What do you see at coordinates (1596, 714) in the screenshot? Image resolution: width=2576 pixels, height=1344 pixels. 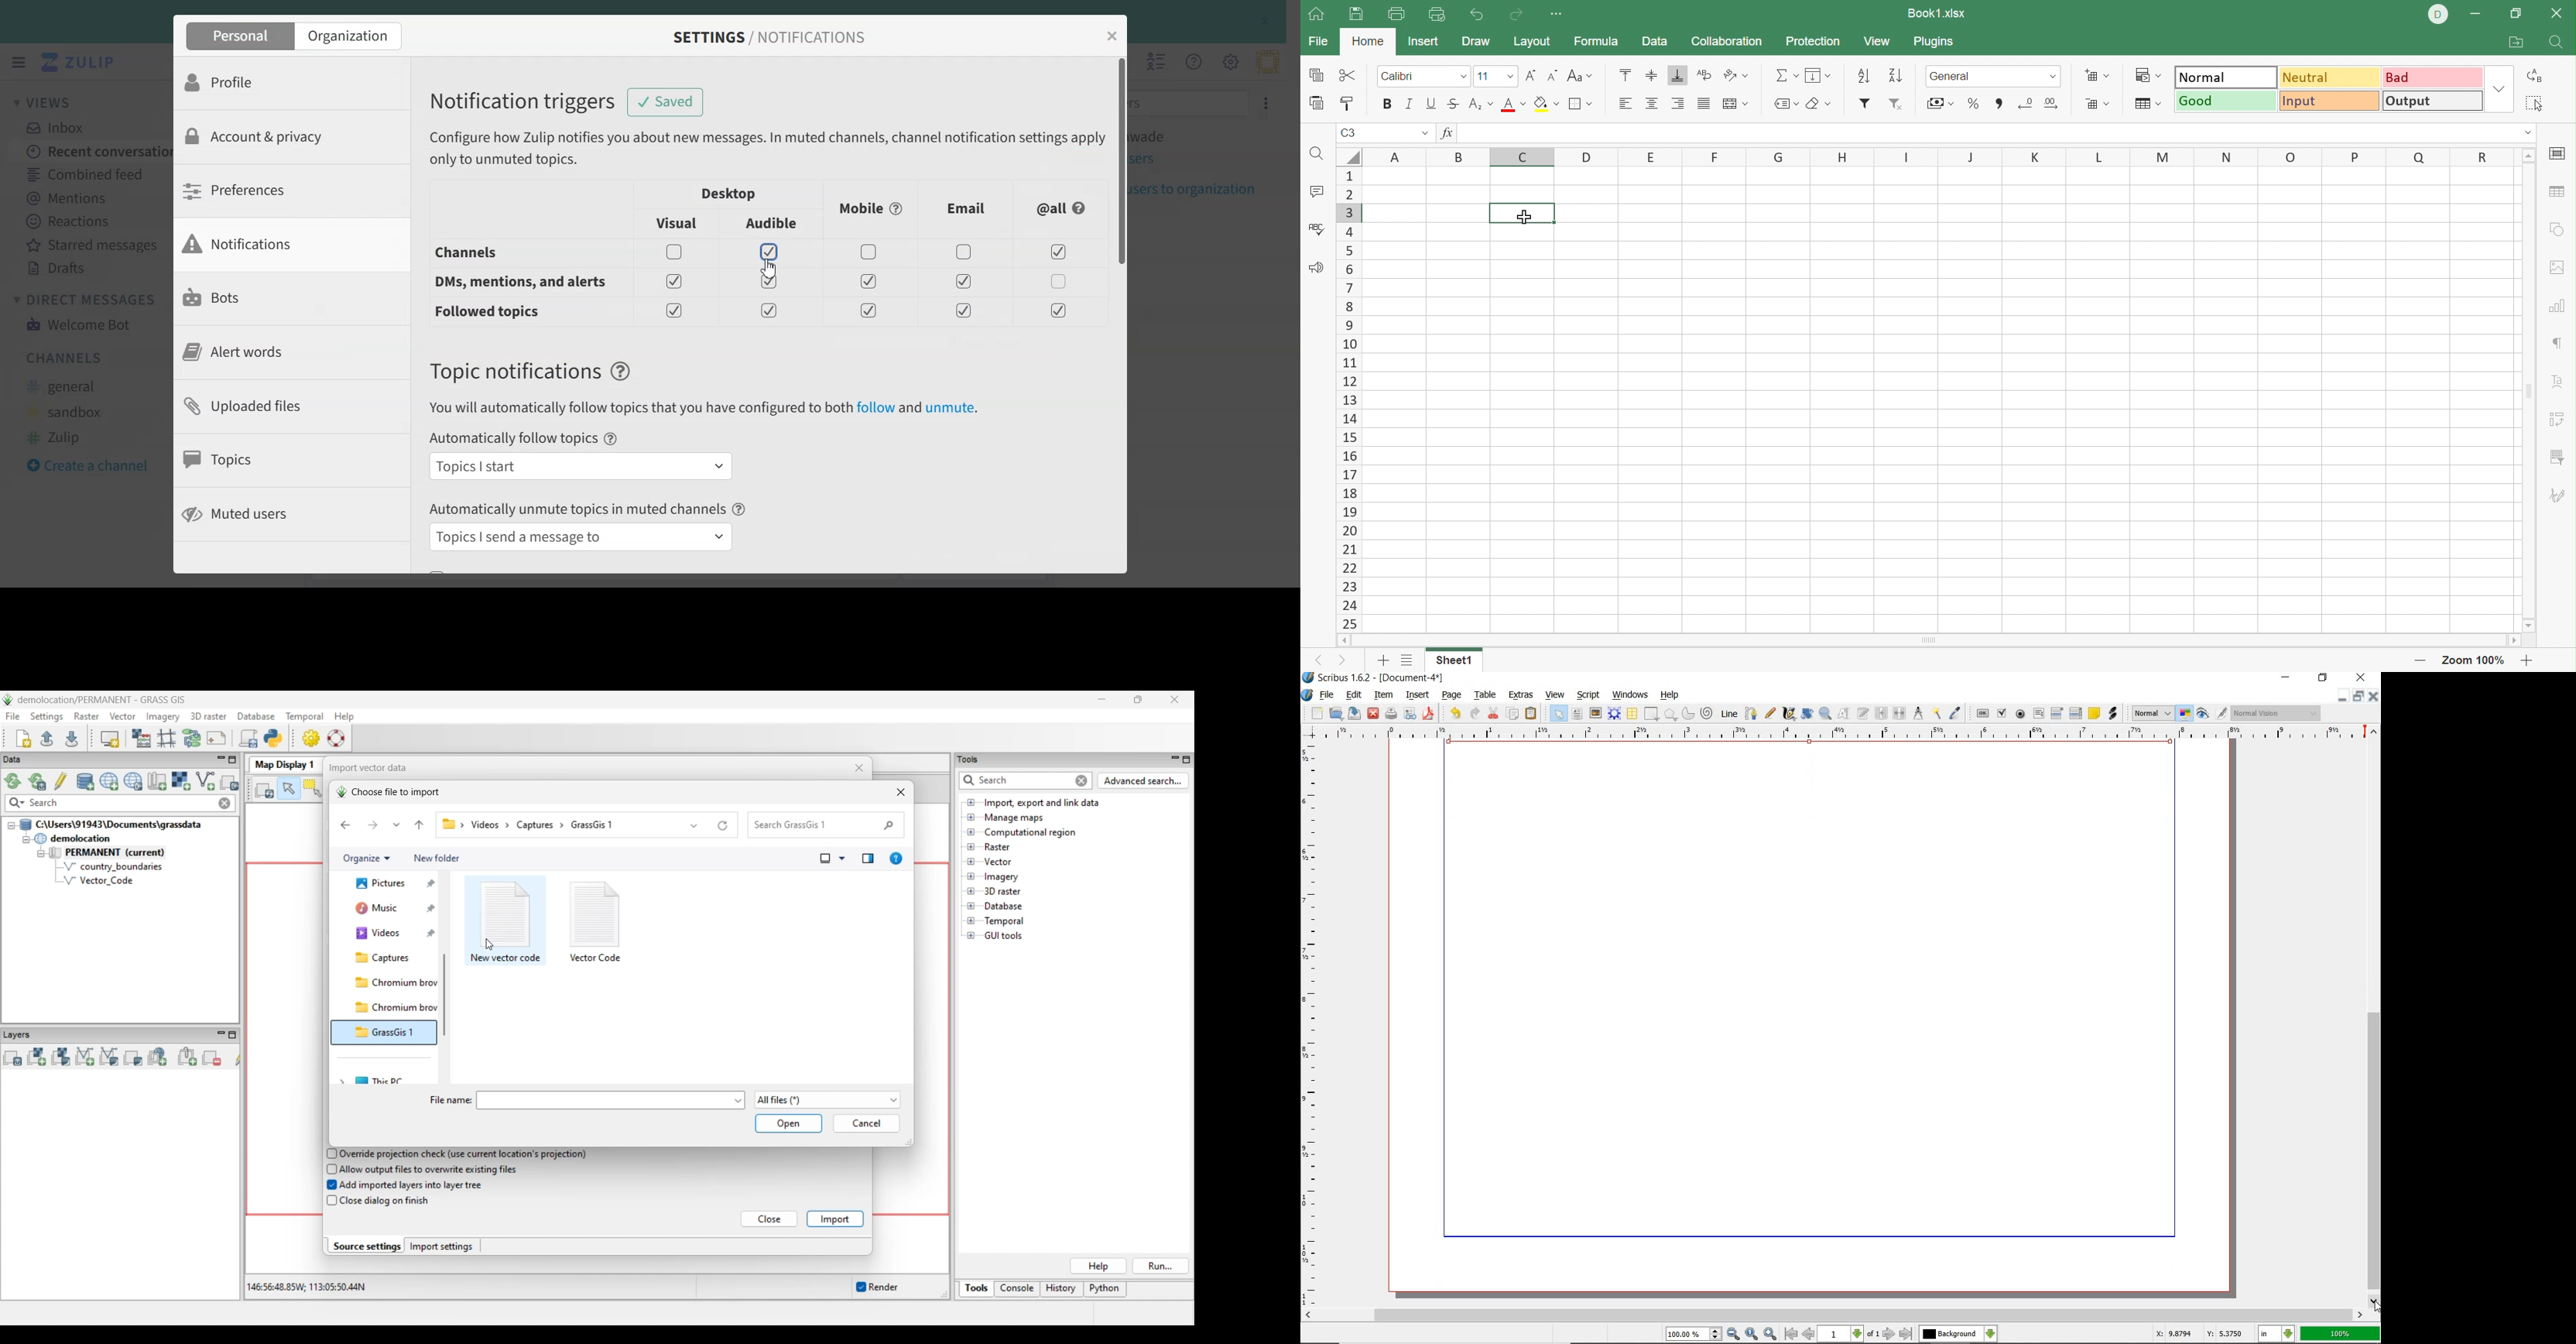 I see `image frame` at bounding box center [1596, 714].